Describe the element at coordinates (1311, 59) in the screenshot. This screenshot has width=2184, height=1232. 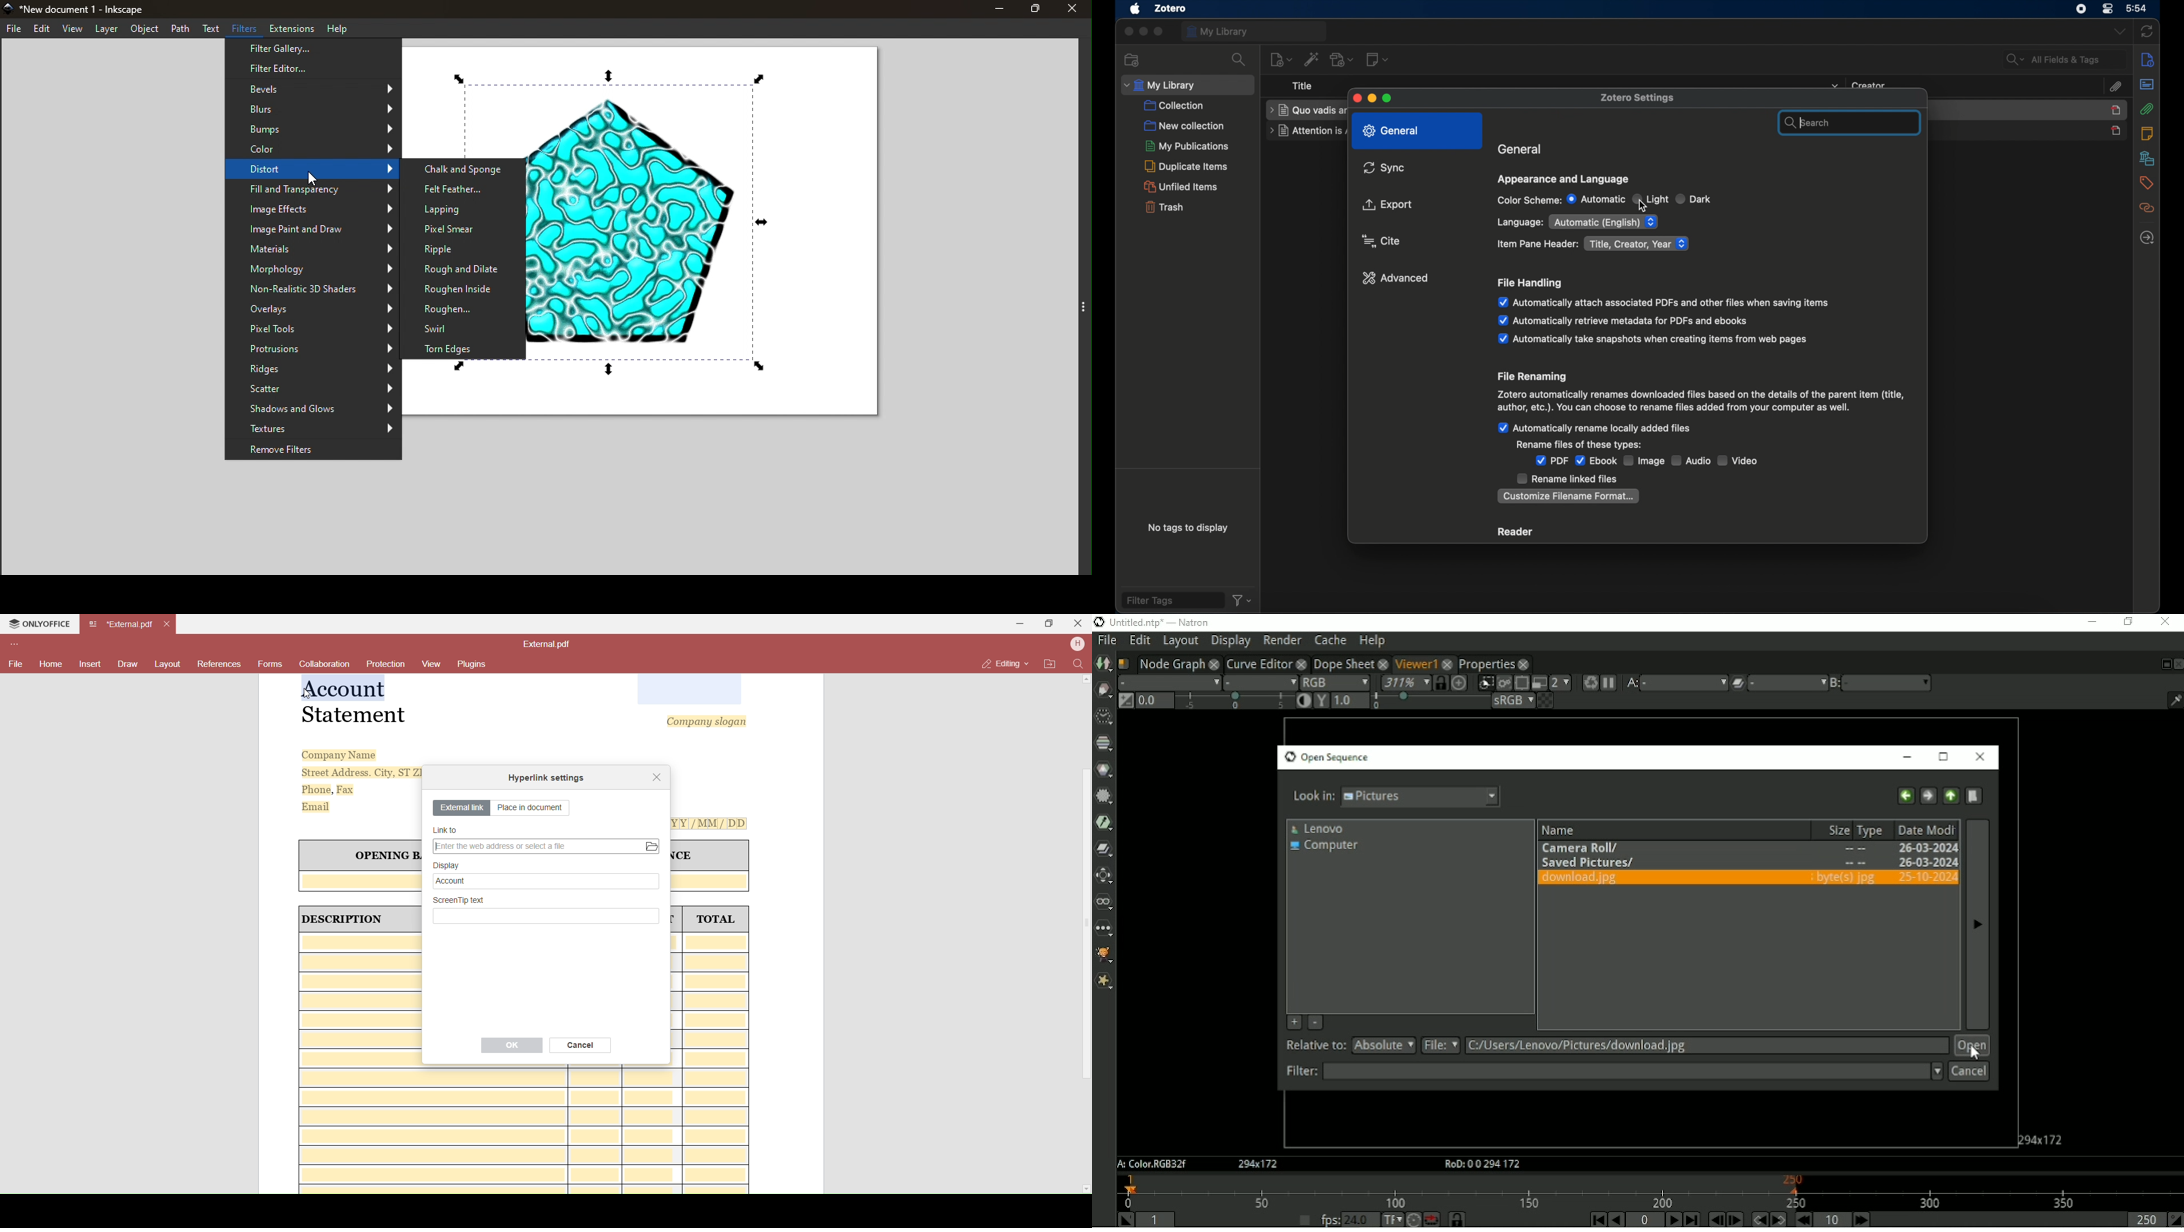
I see `add items by identifier` at that location.